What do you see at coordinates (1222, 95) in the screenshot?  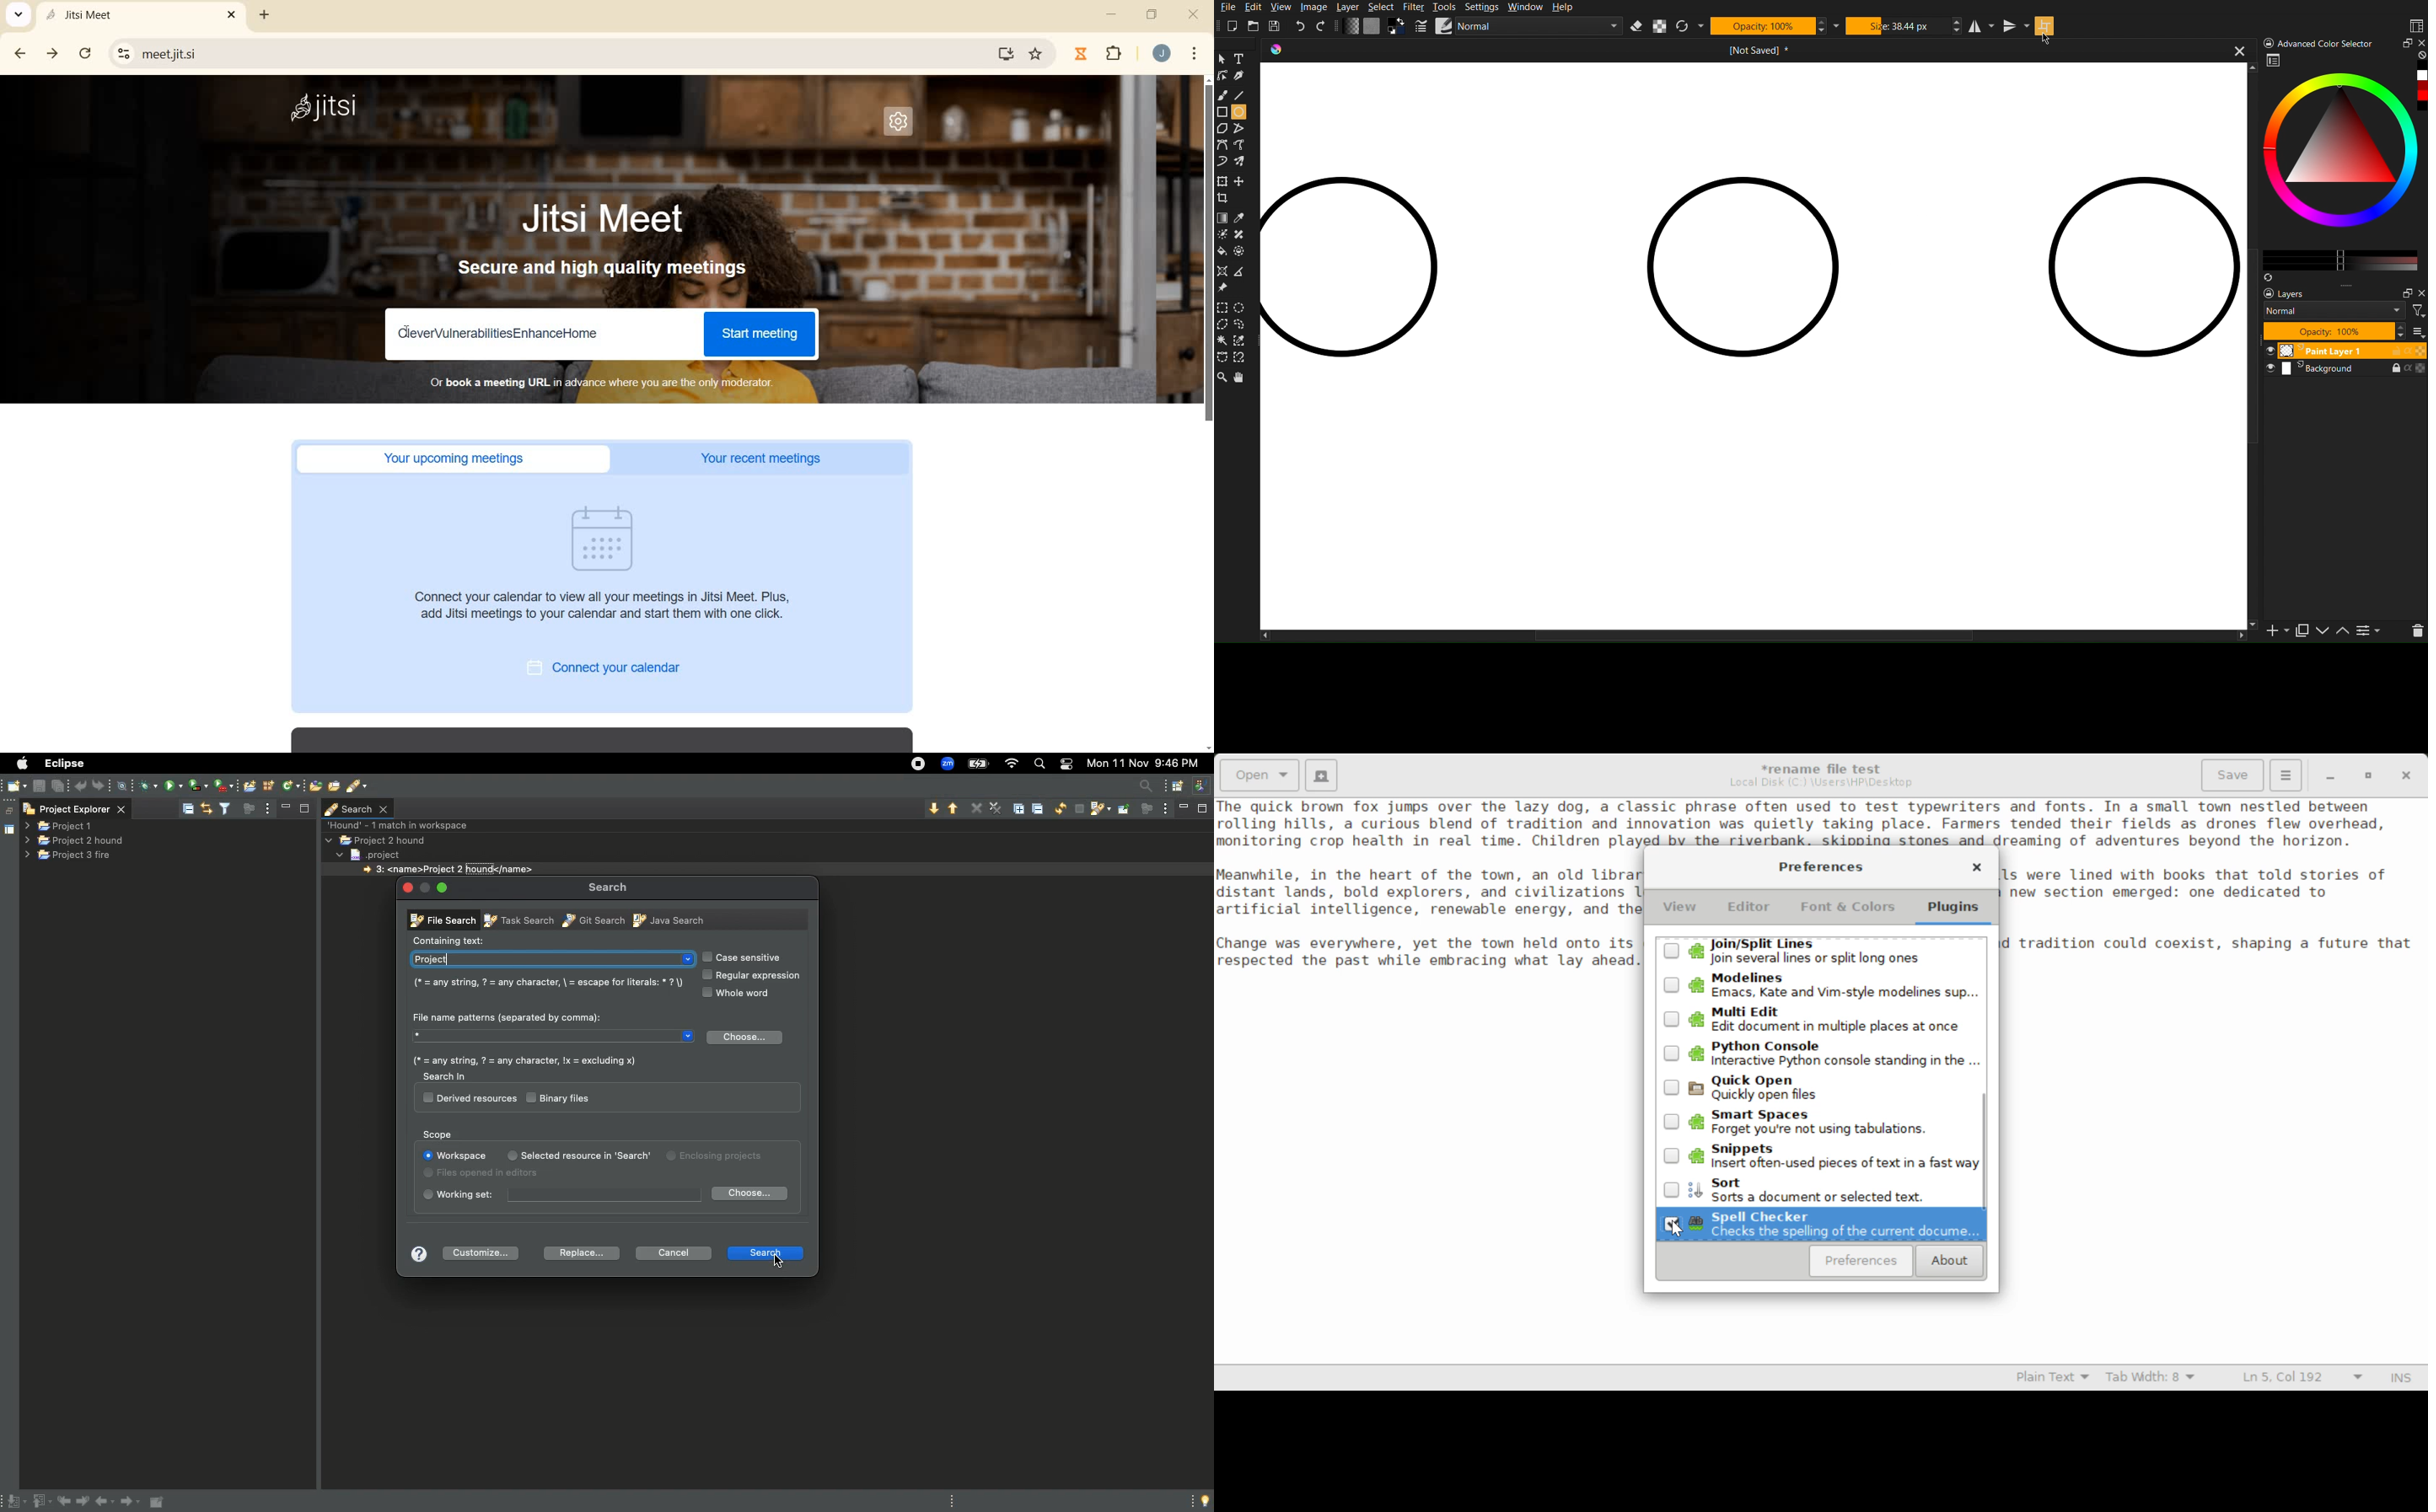 I see `Brush Tool` at bounding box center [1222, 95].